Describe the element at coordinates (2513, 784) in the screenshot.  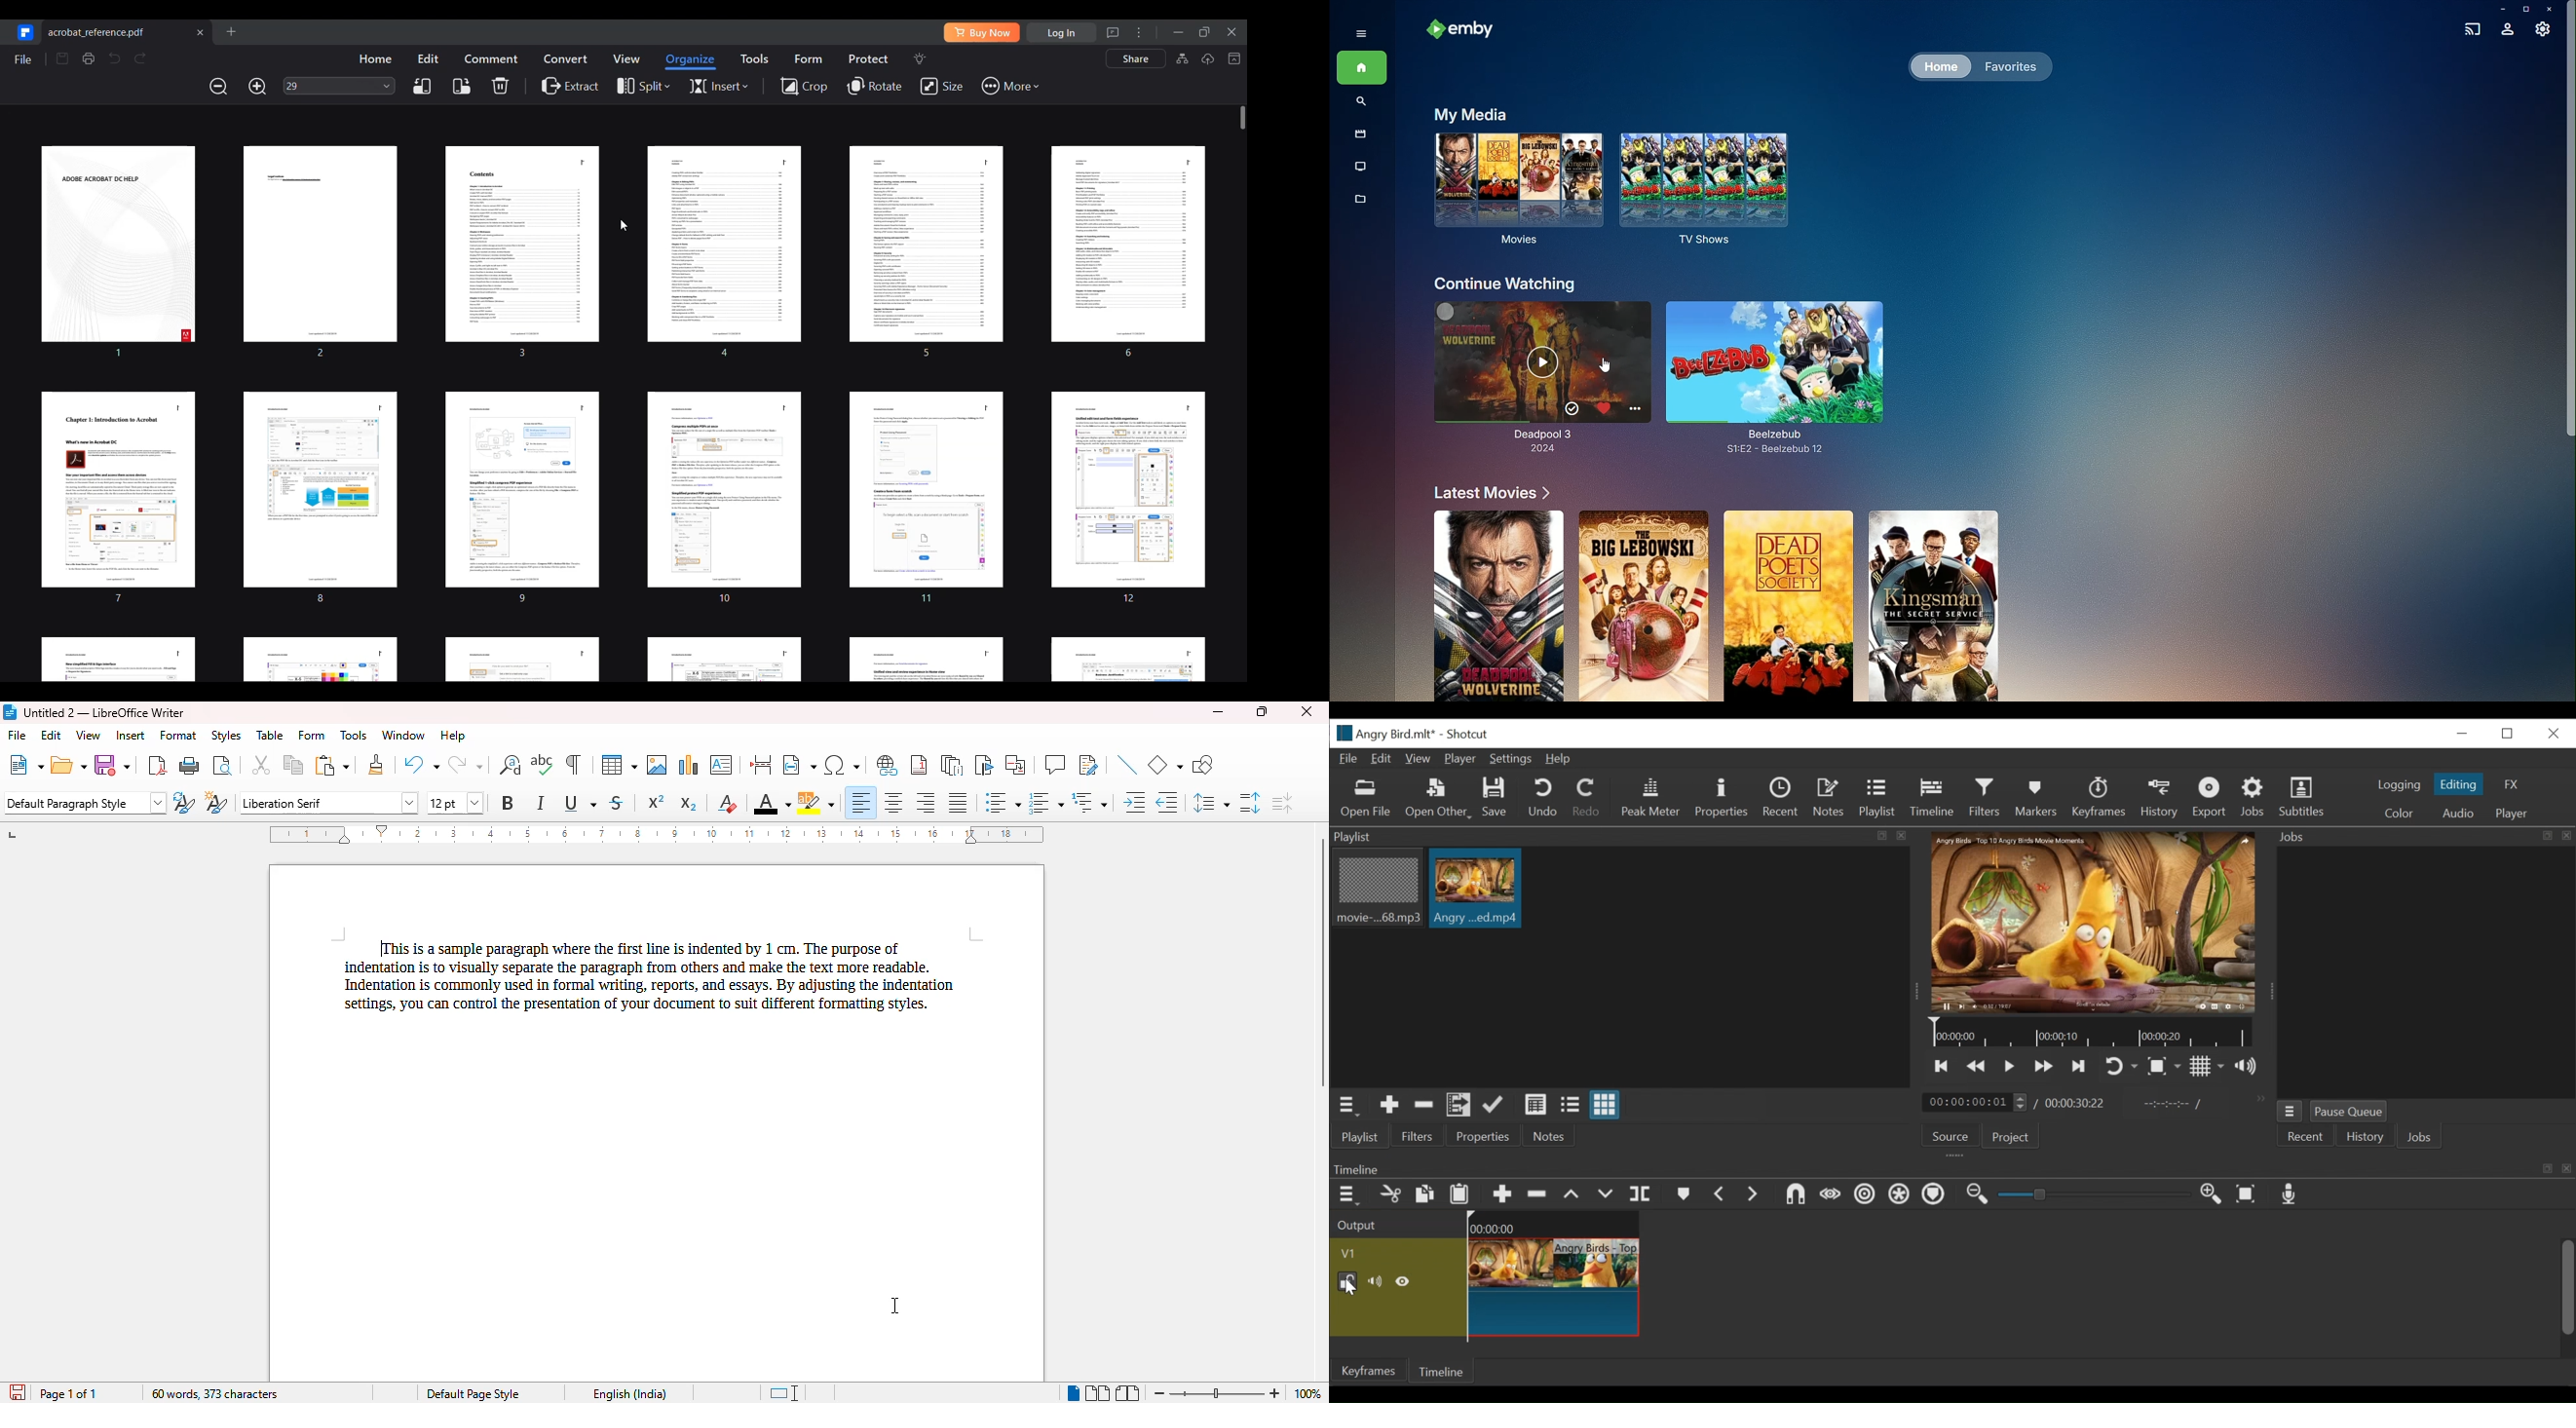
I see `FX` at that location.